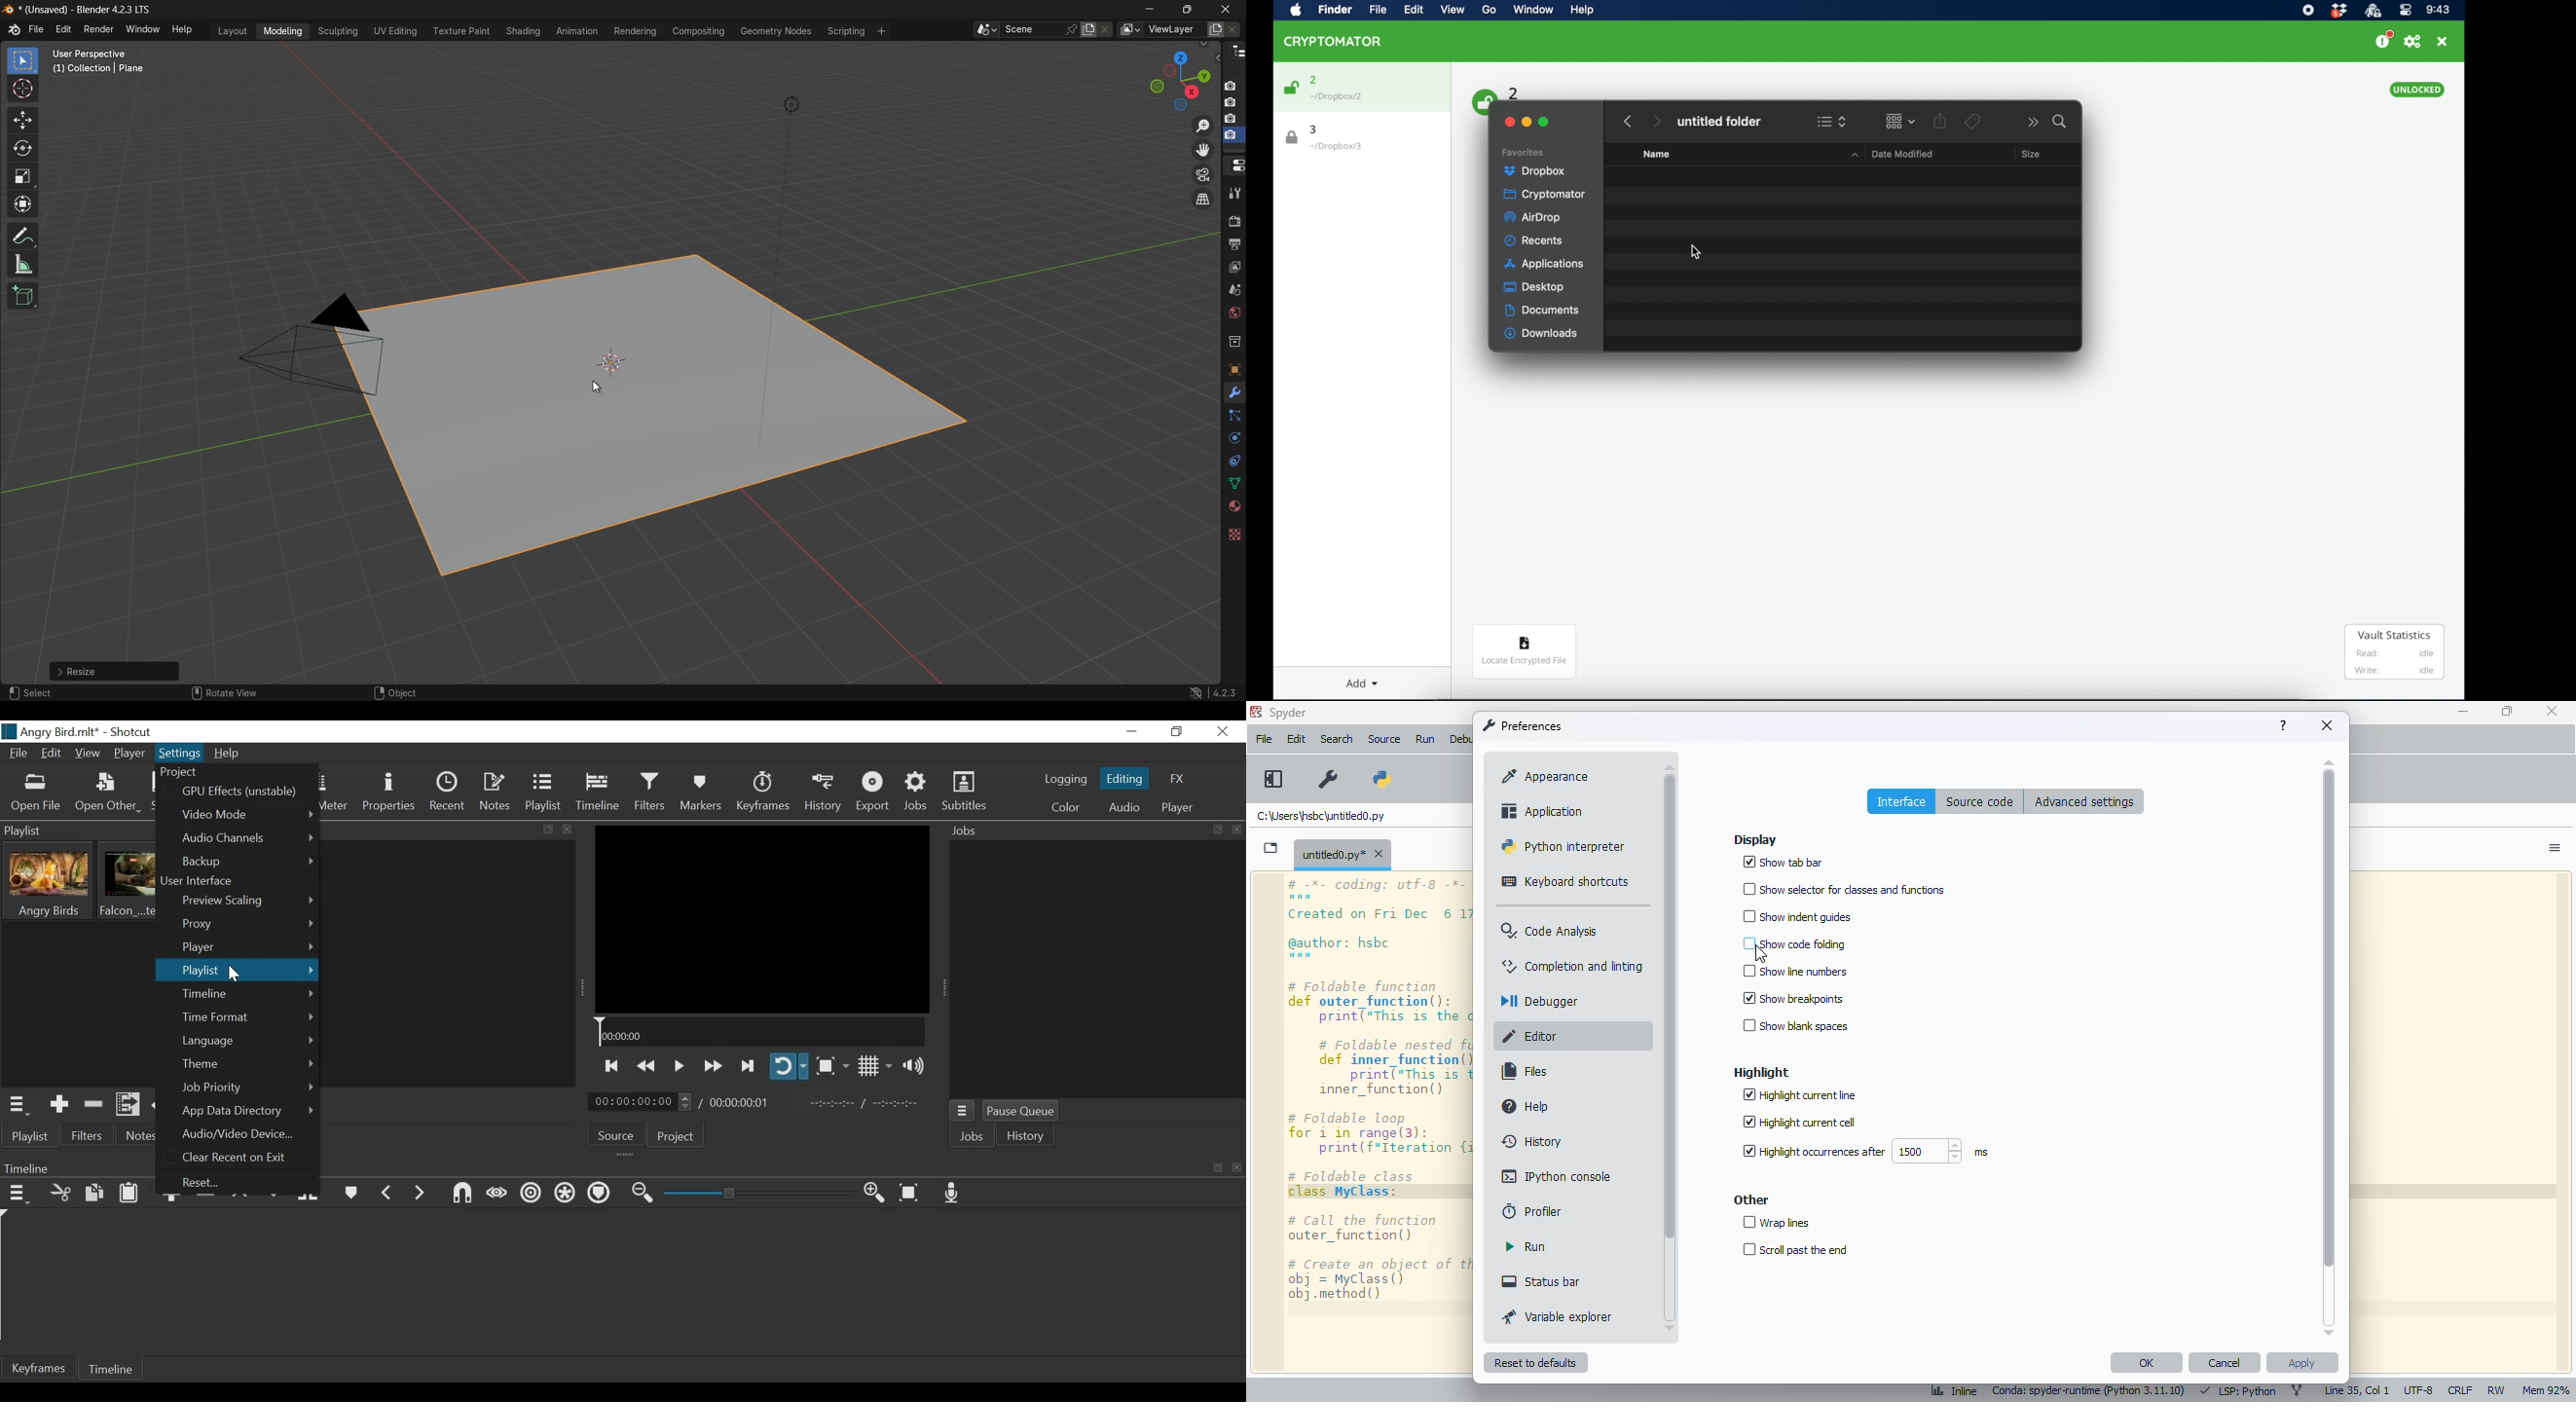 This screenshot has width=2576, height=1428. Describe the element at coordinates (2357, 1391) in the screenshot. I see `Line 35, col 1` at that location.